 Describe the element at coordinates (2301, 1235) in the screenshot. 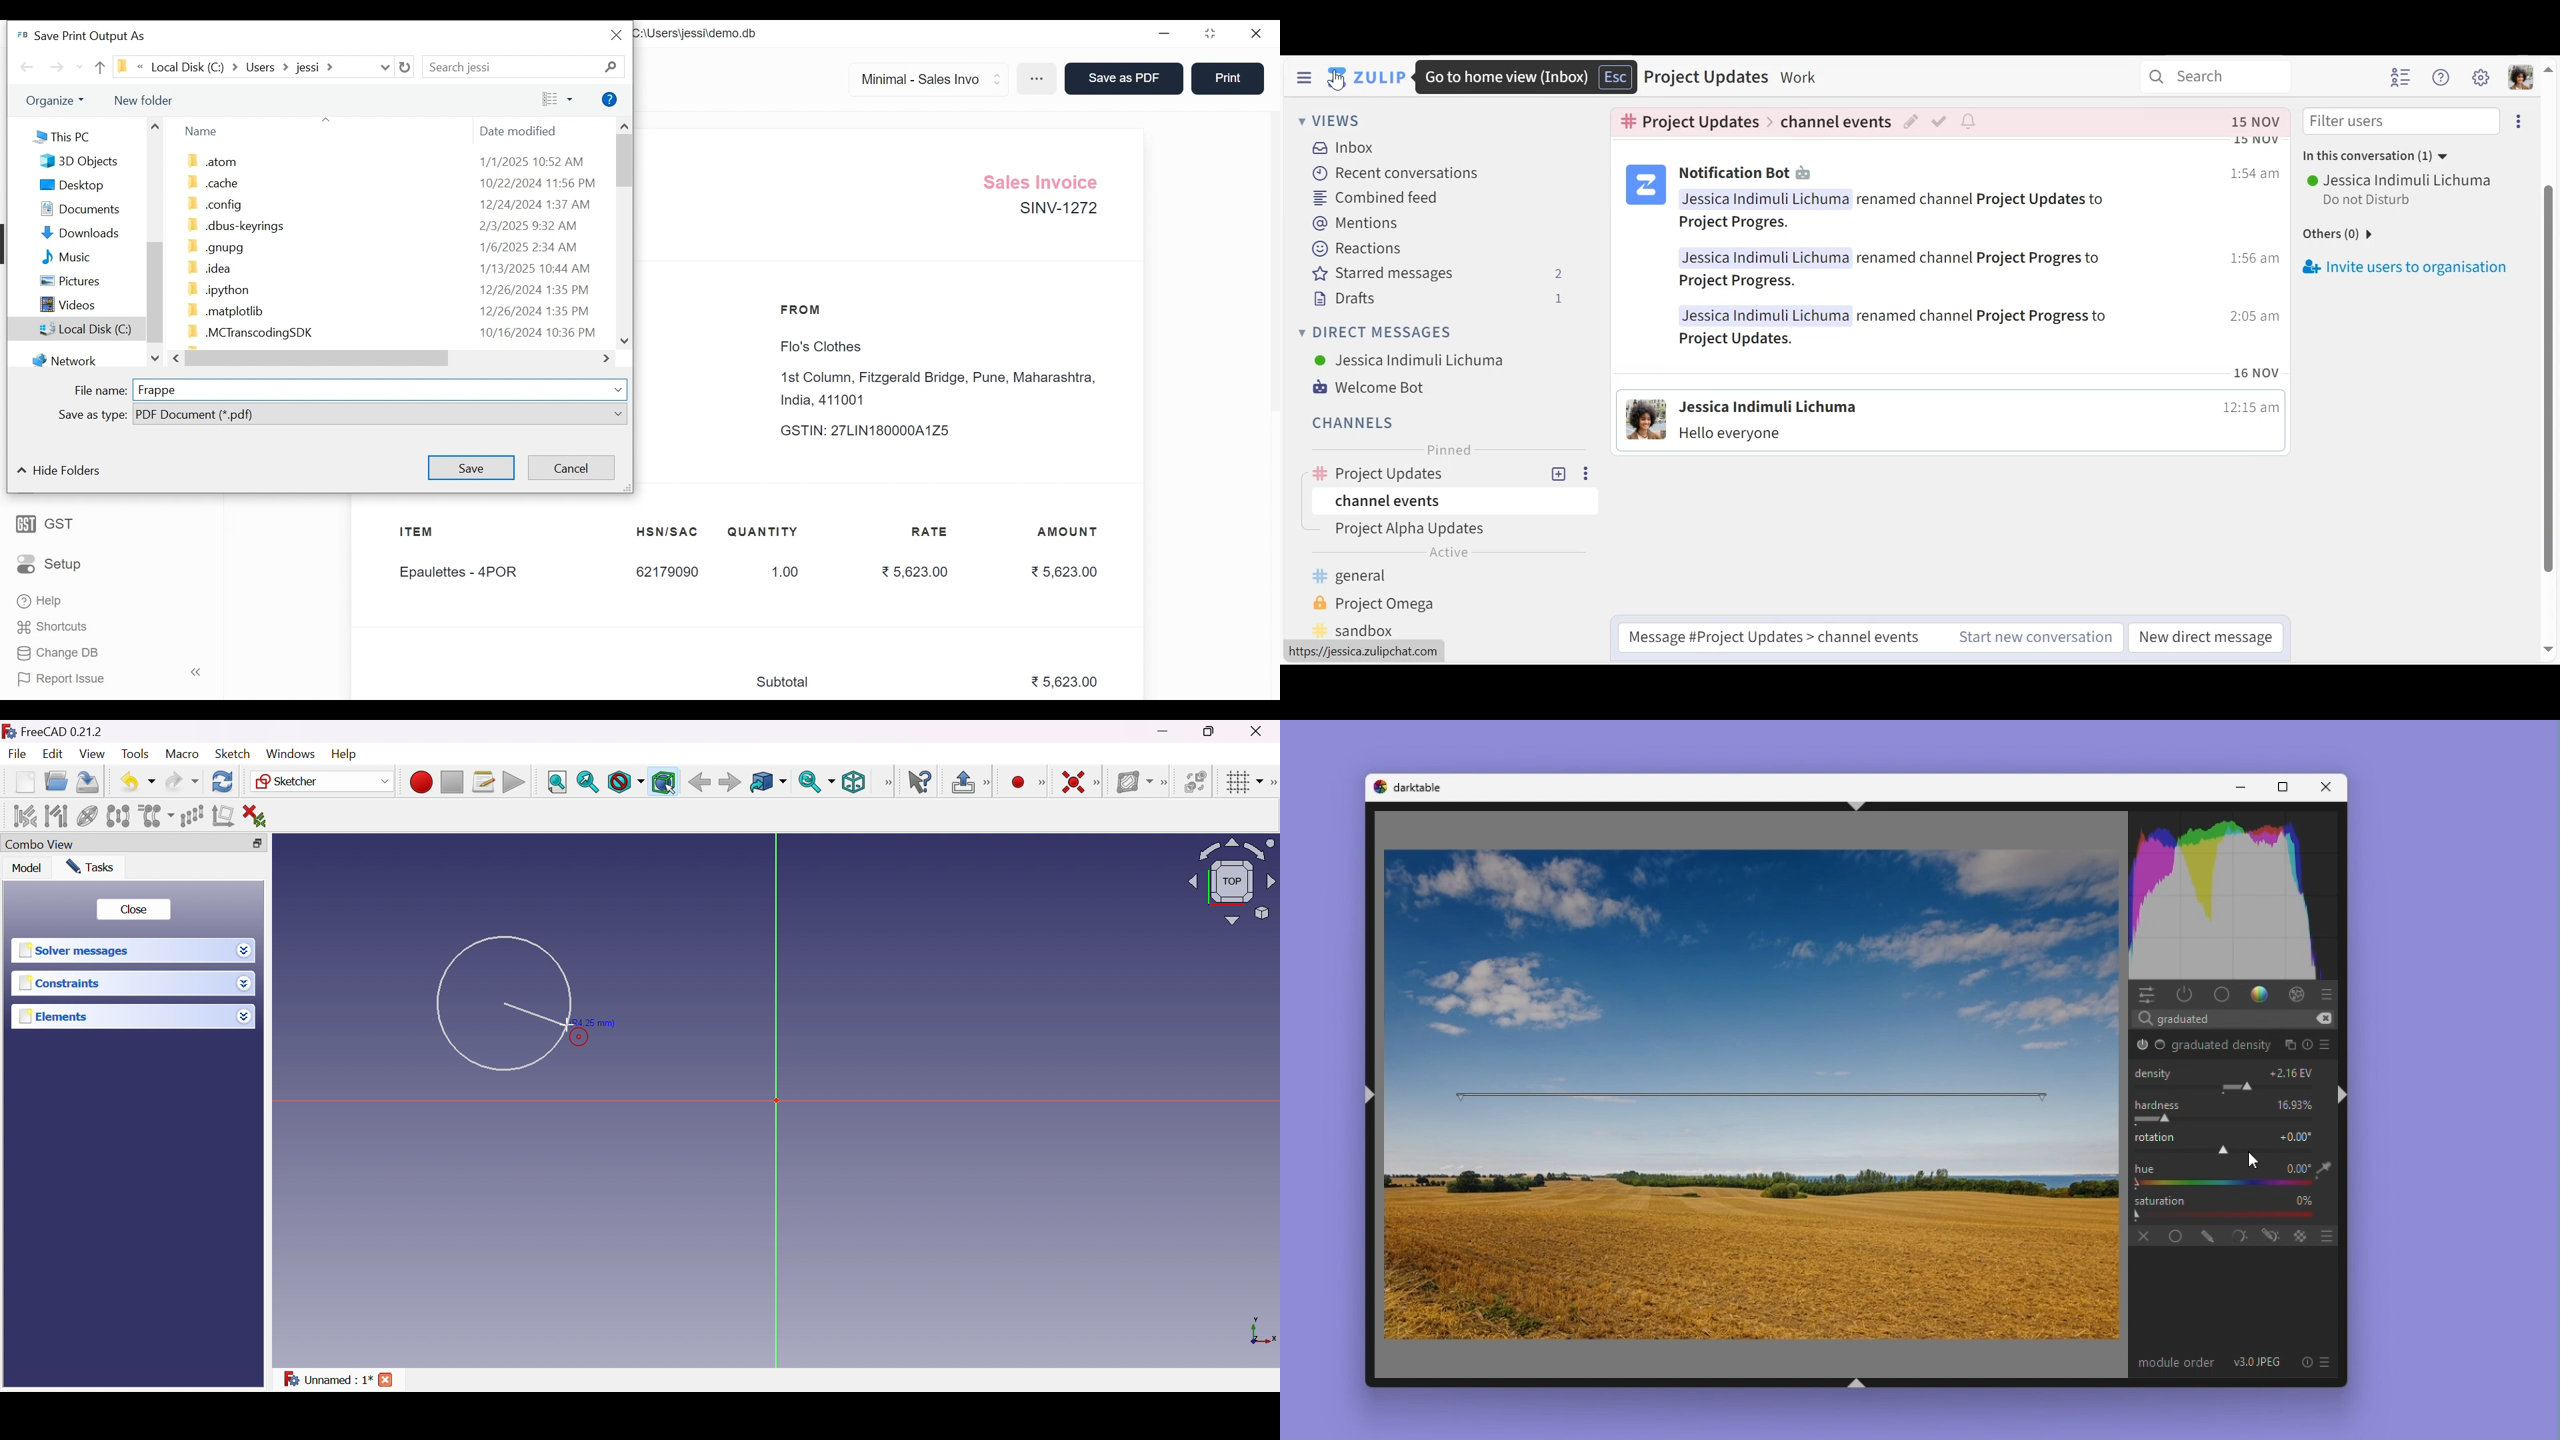

I see `blending options` at that location.